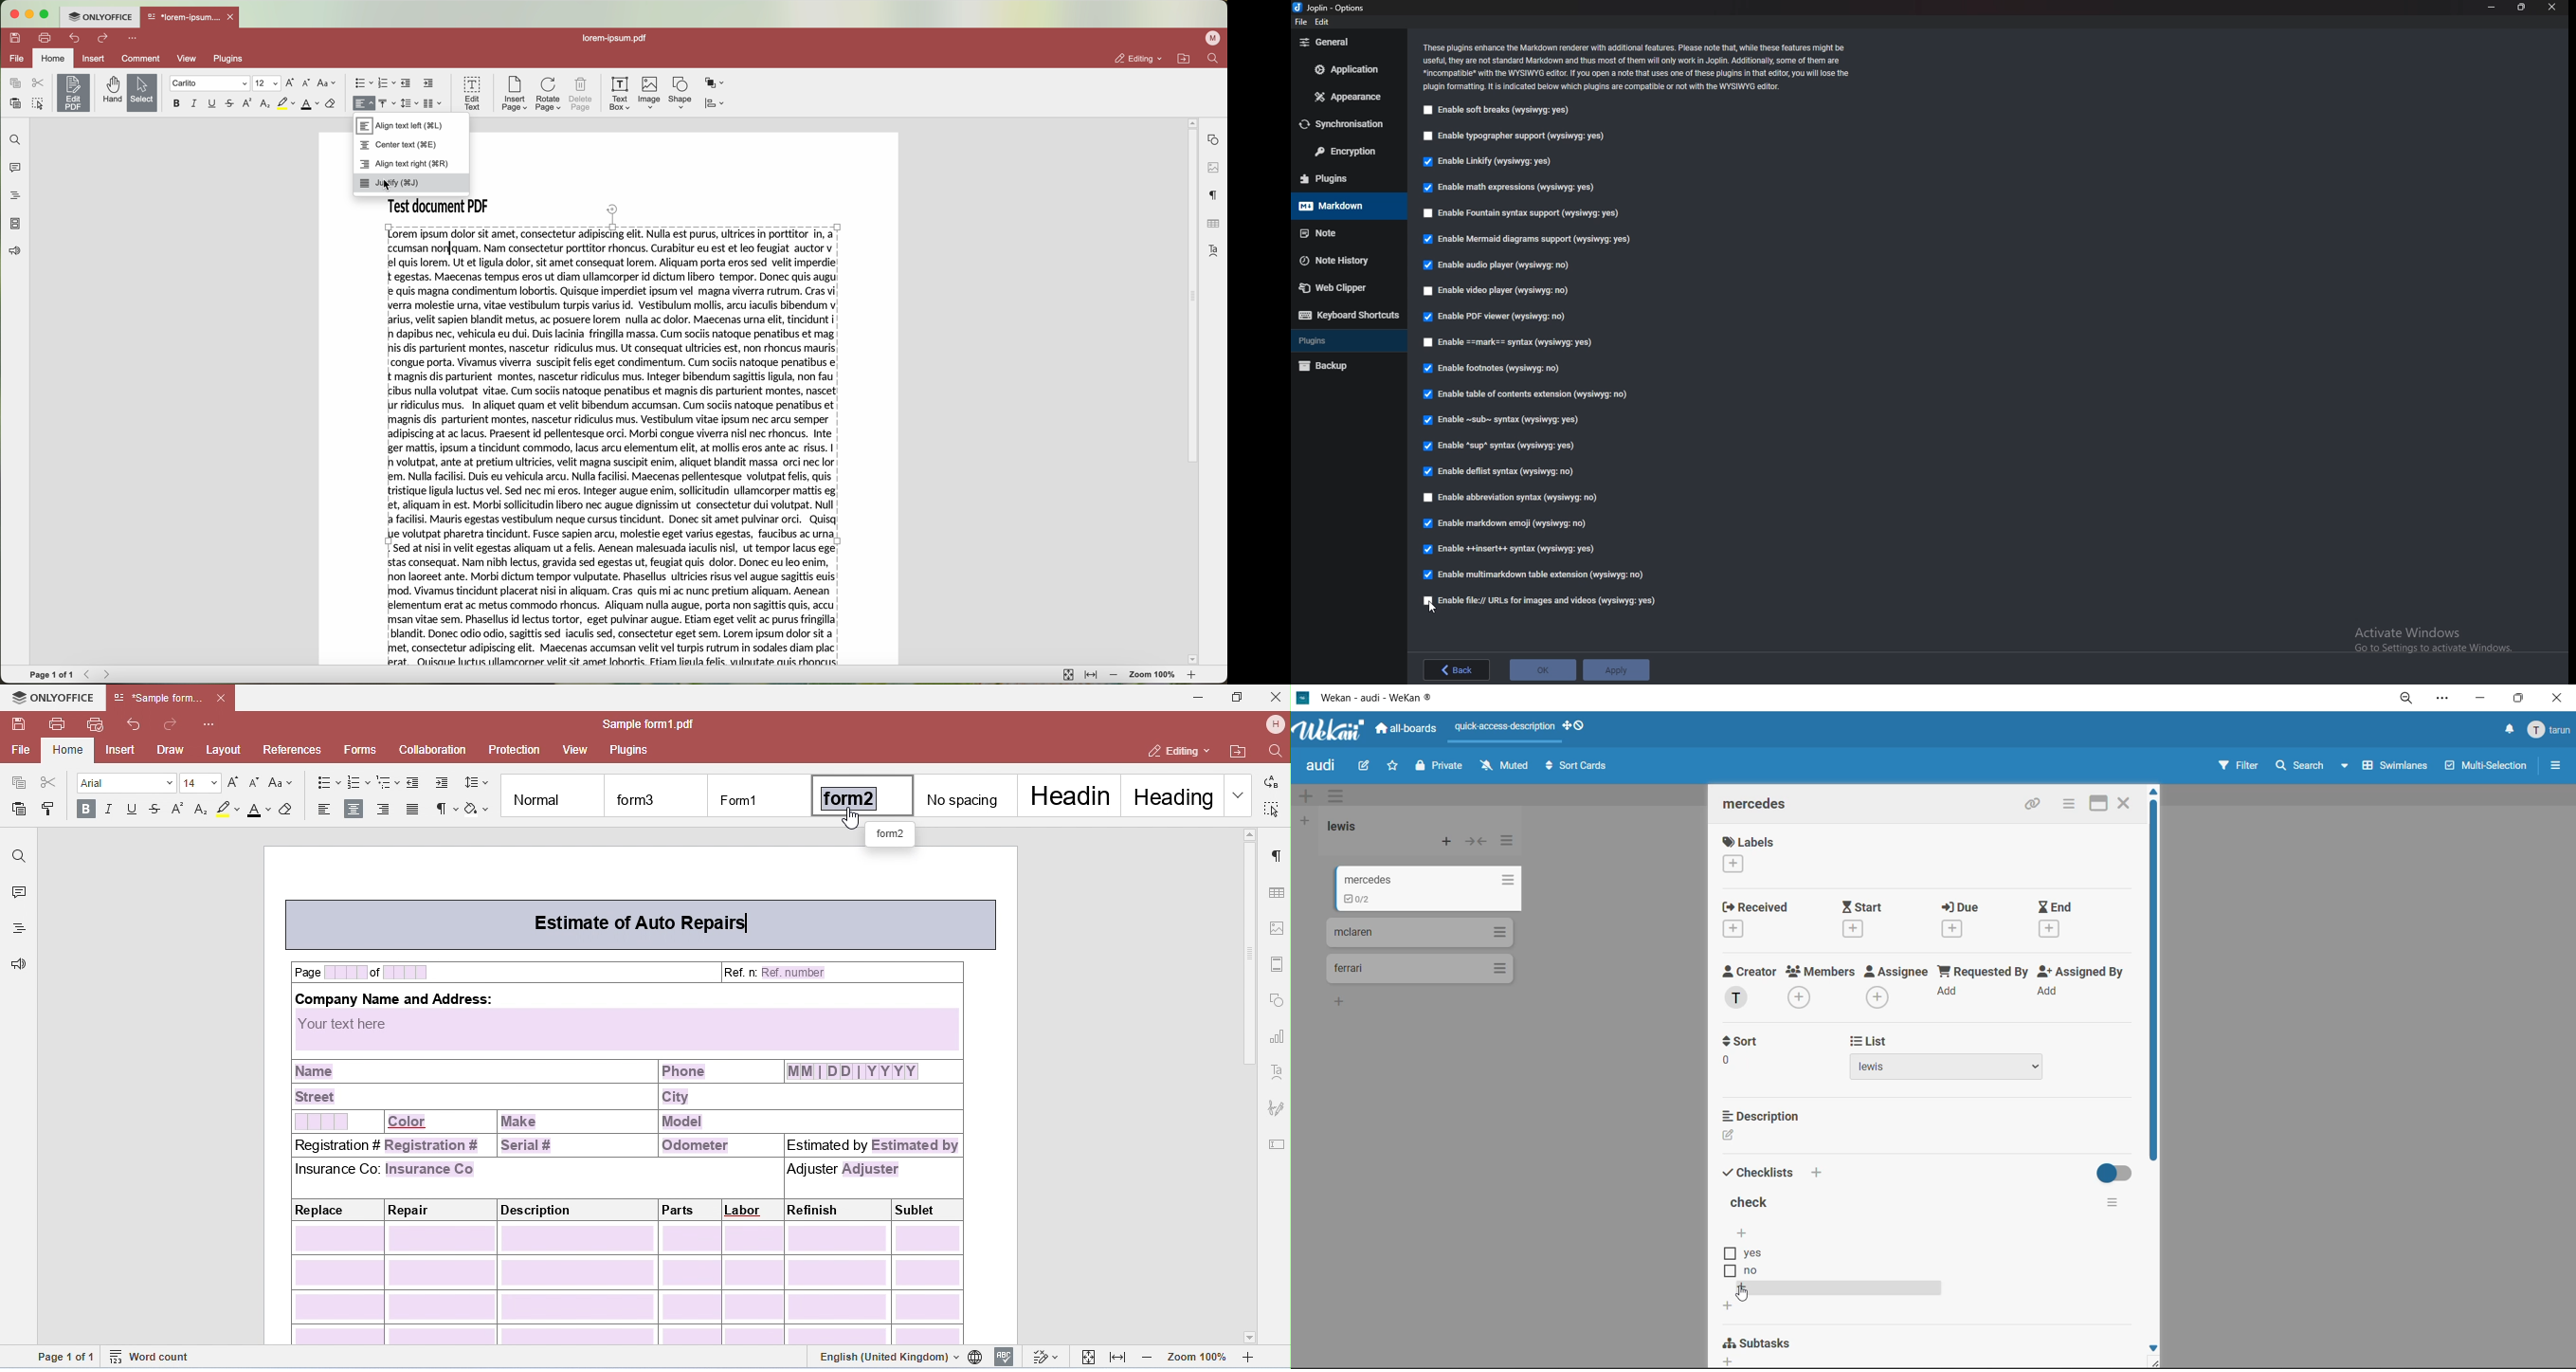 The height and width of the screenshot is (1372, 2576). What do you see at coordinates (1879, 996) in the screenshot?
I see `Add Assignee` at bounding box center [1879, 996].